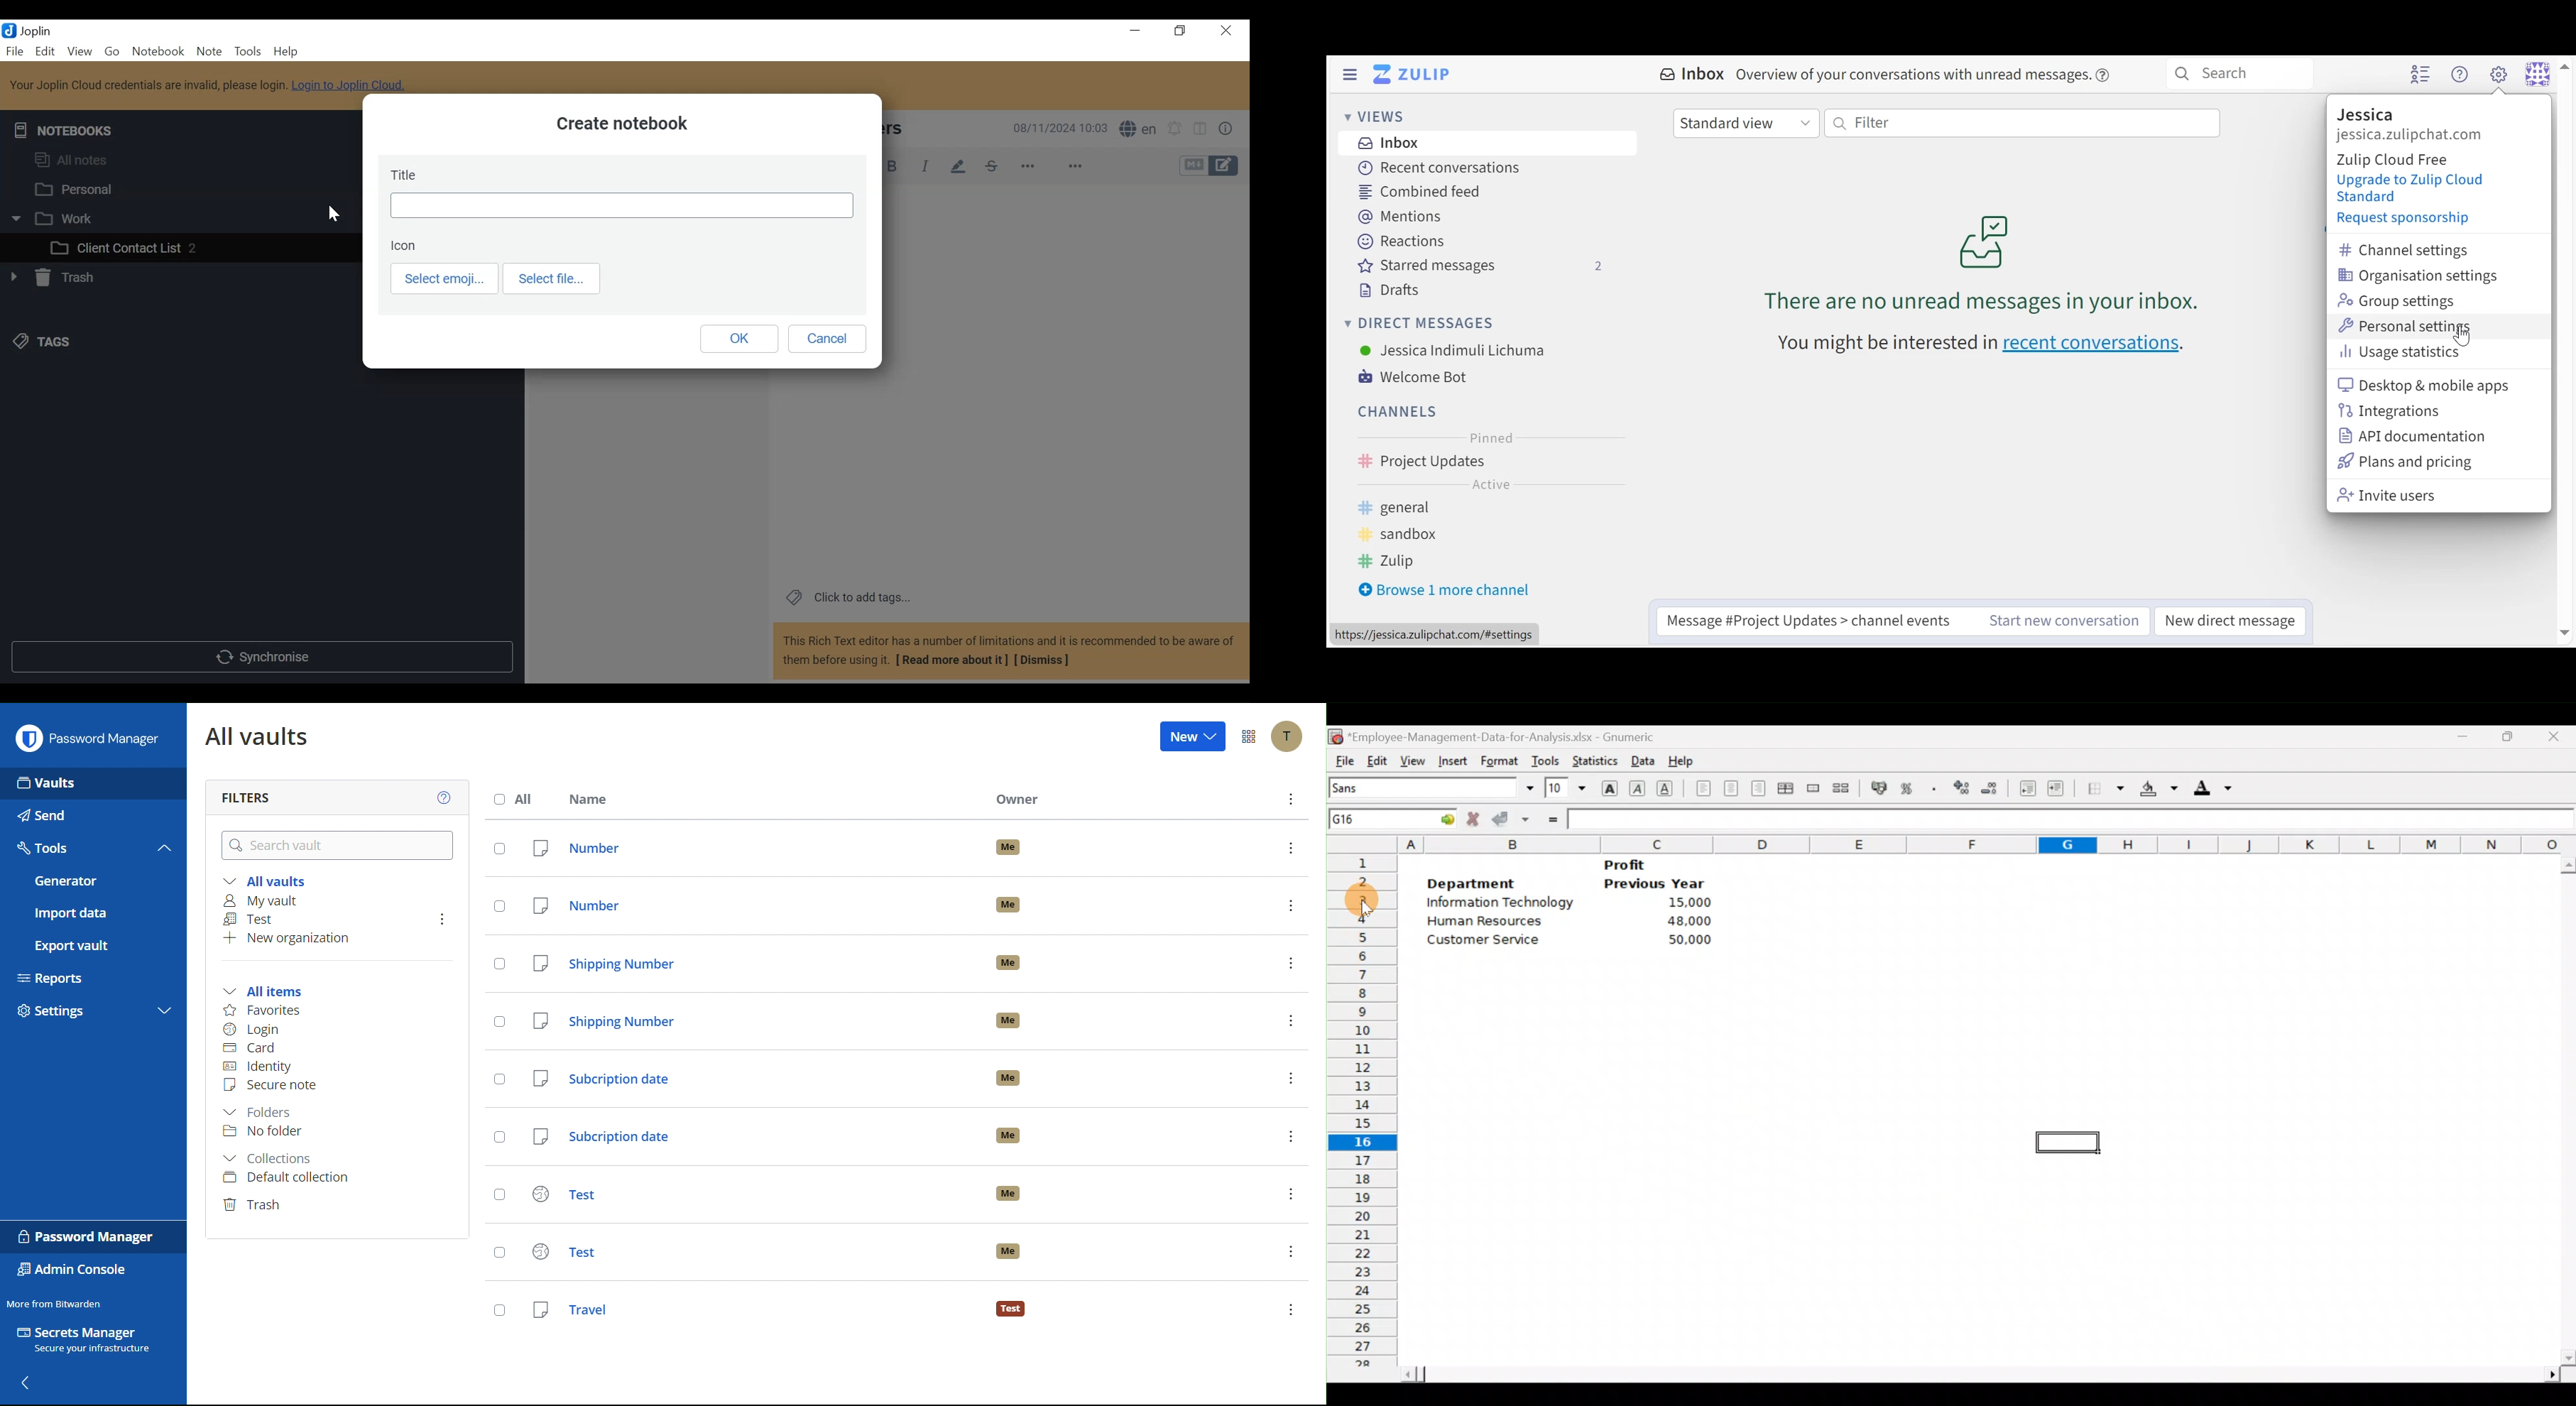 Image resolution: width=2576 pixels, height=1428 pixels. Describe the element at coordinates (1639, 758) in the screenshot. I see `Data` at that location.